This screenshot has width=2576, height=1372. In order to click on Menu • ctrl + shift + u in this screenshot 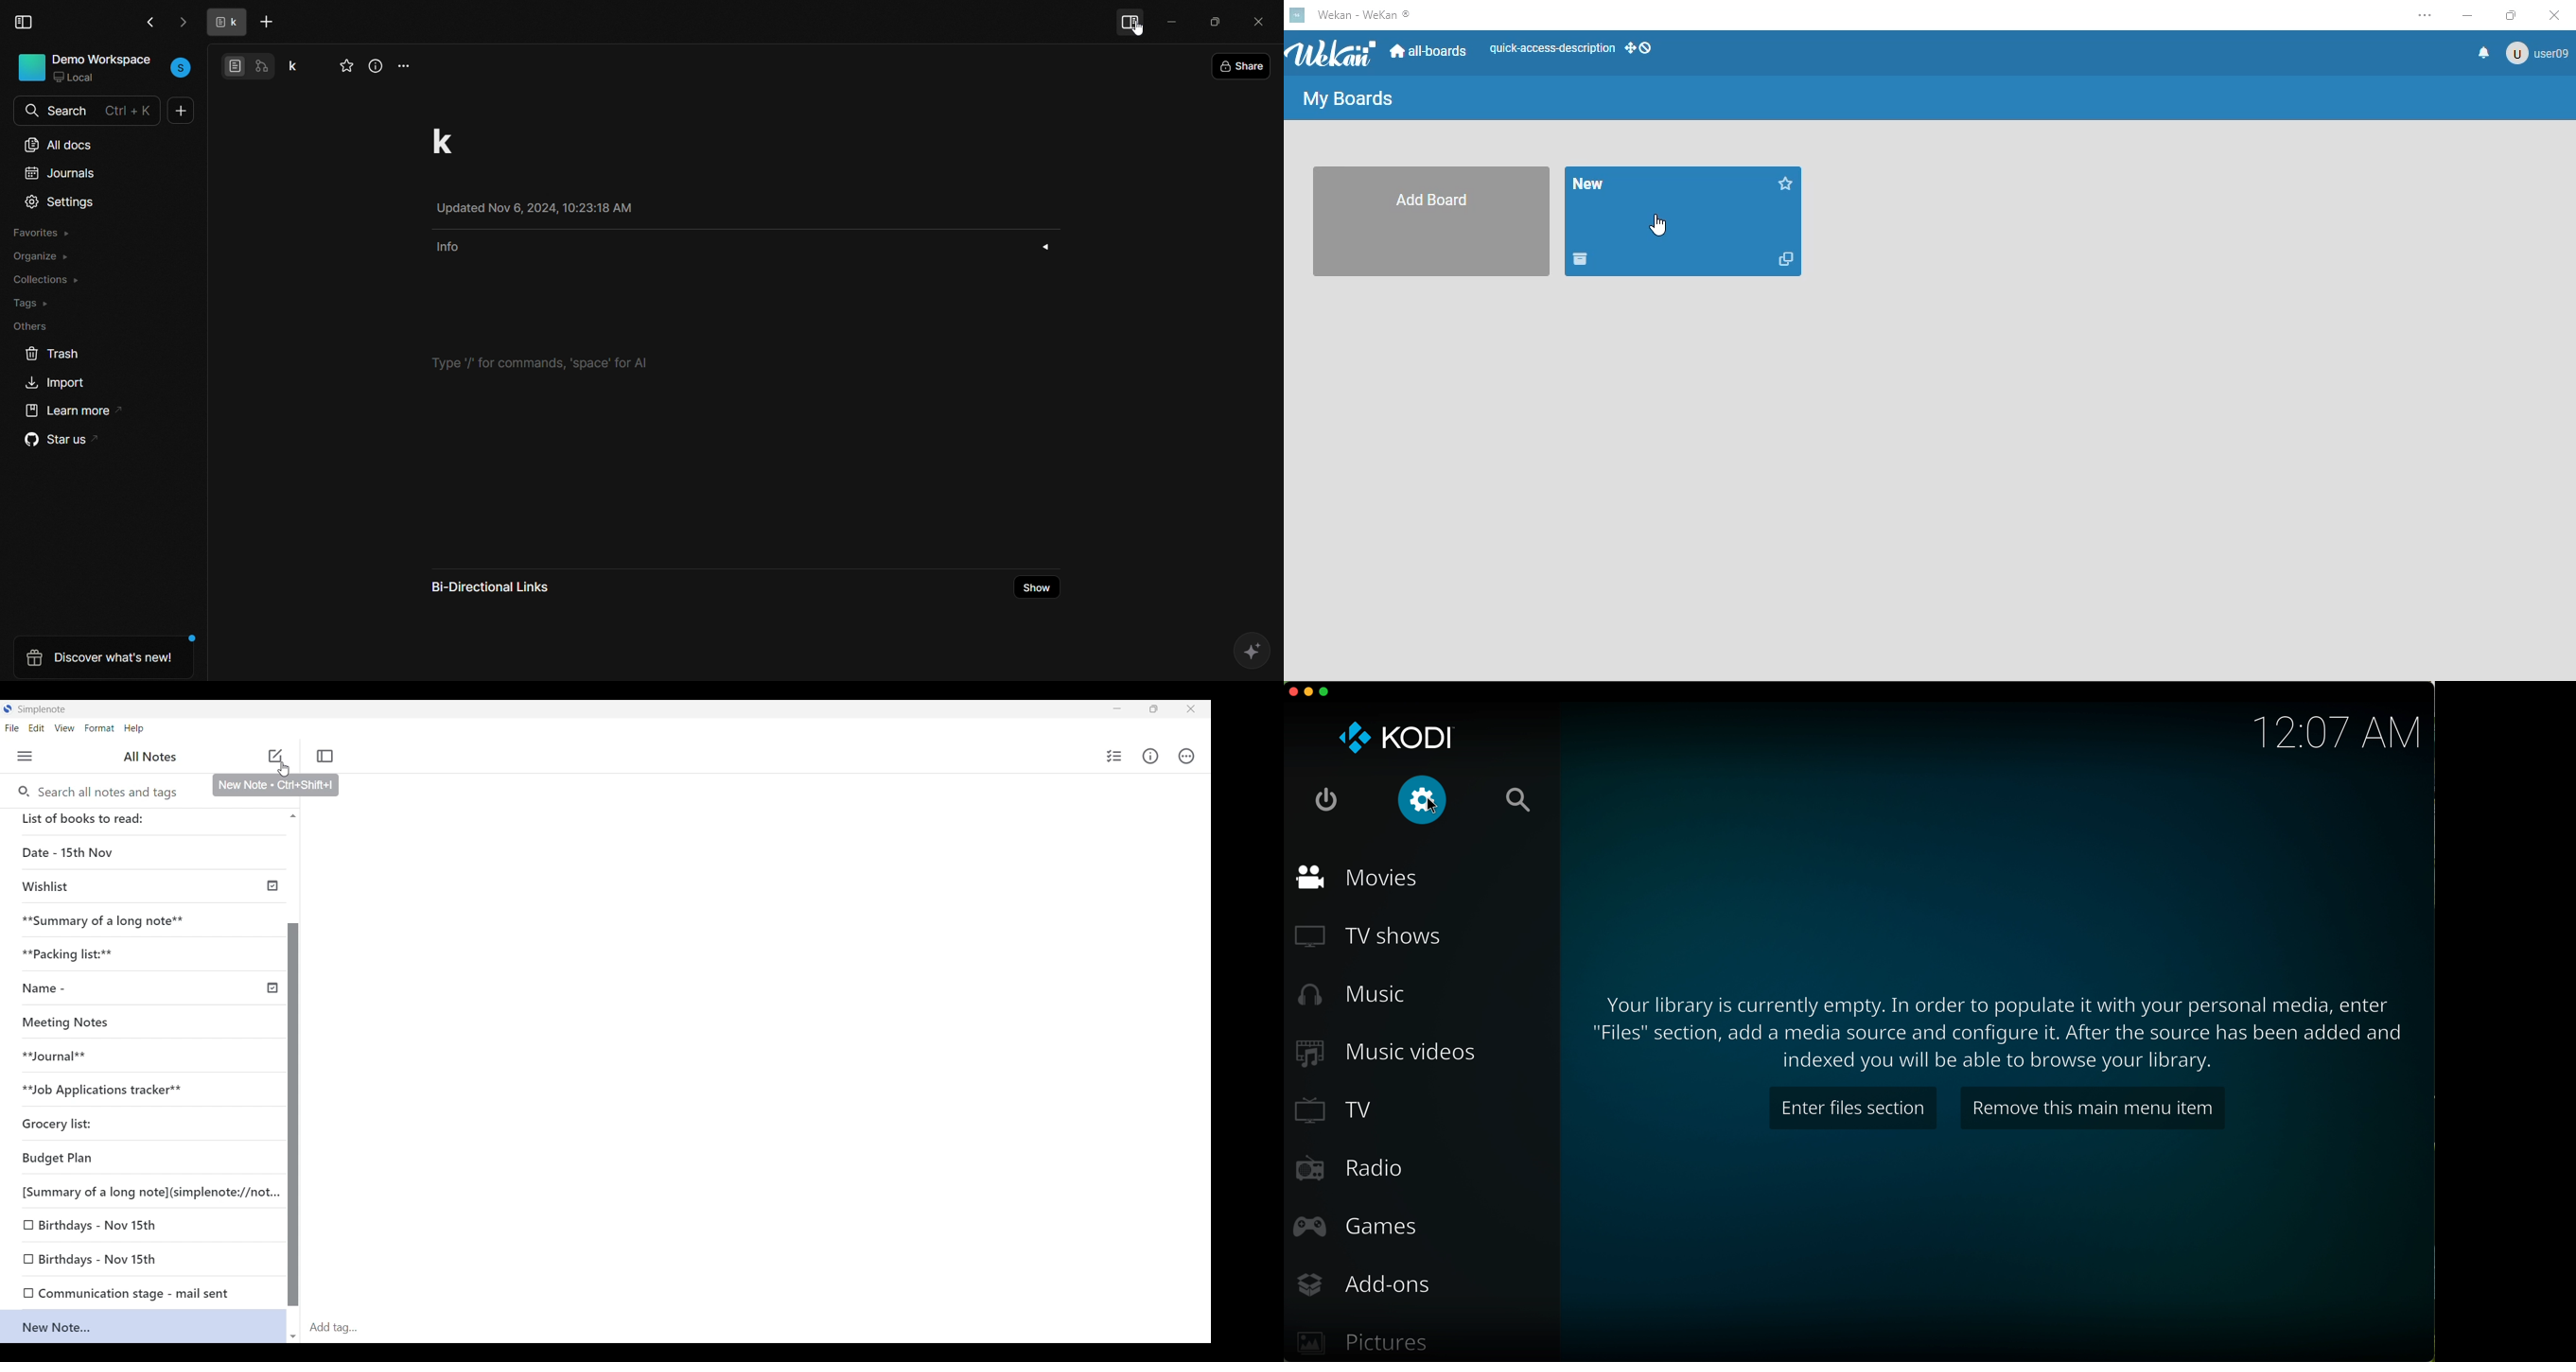, I will do `click(30, 756)`.